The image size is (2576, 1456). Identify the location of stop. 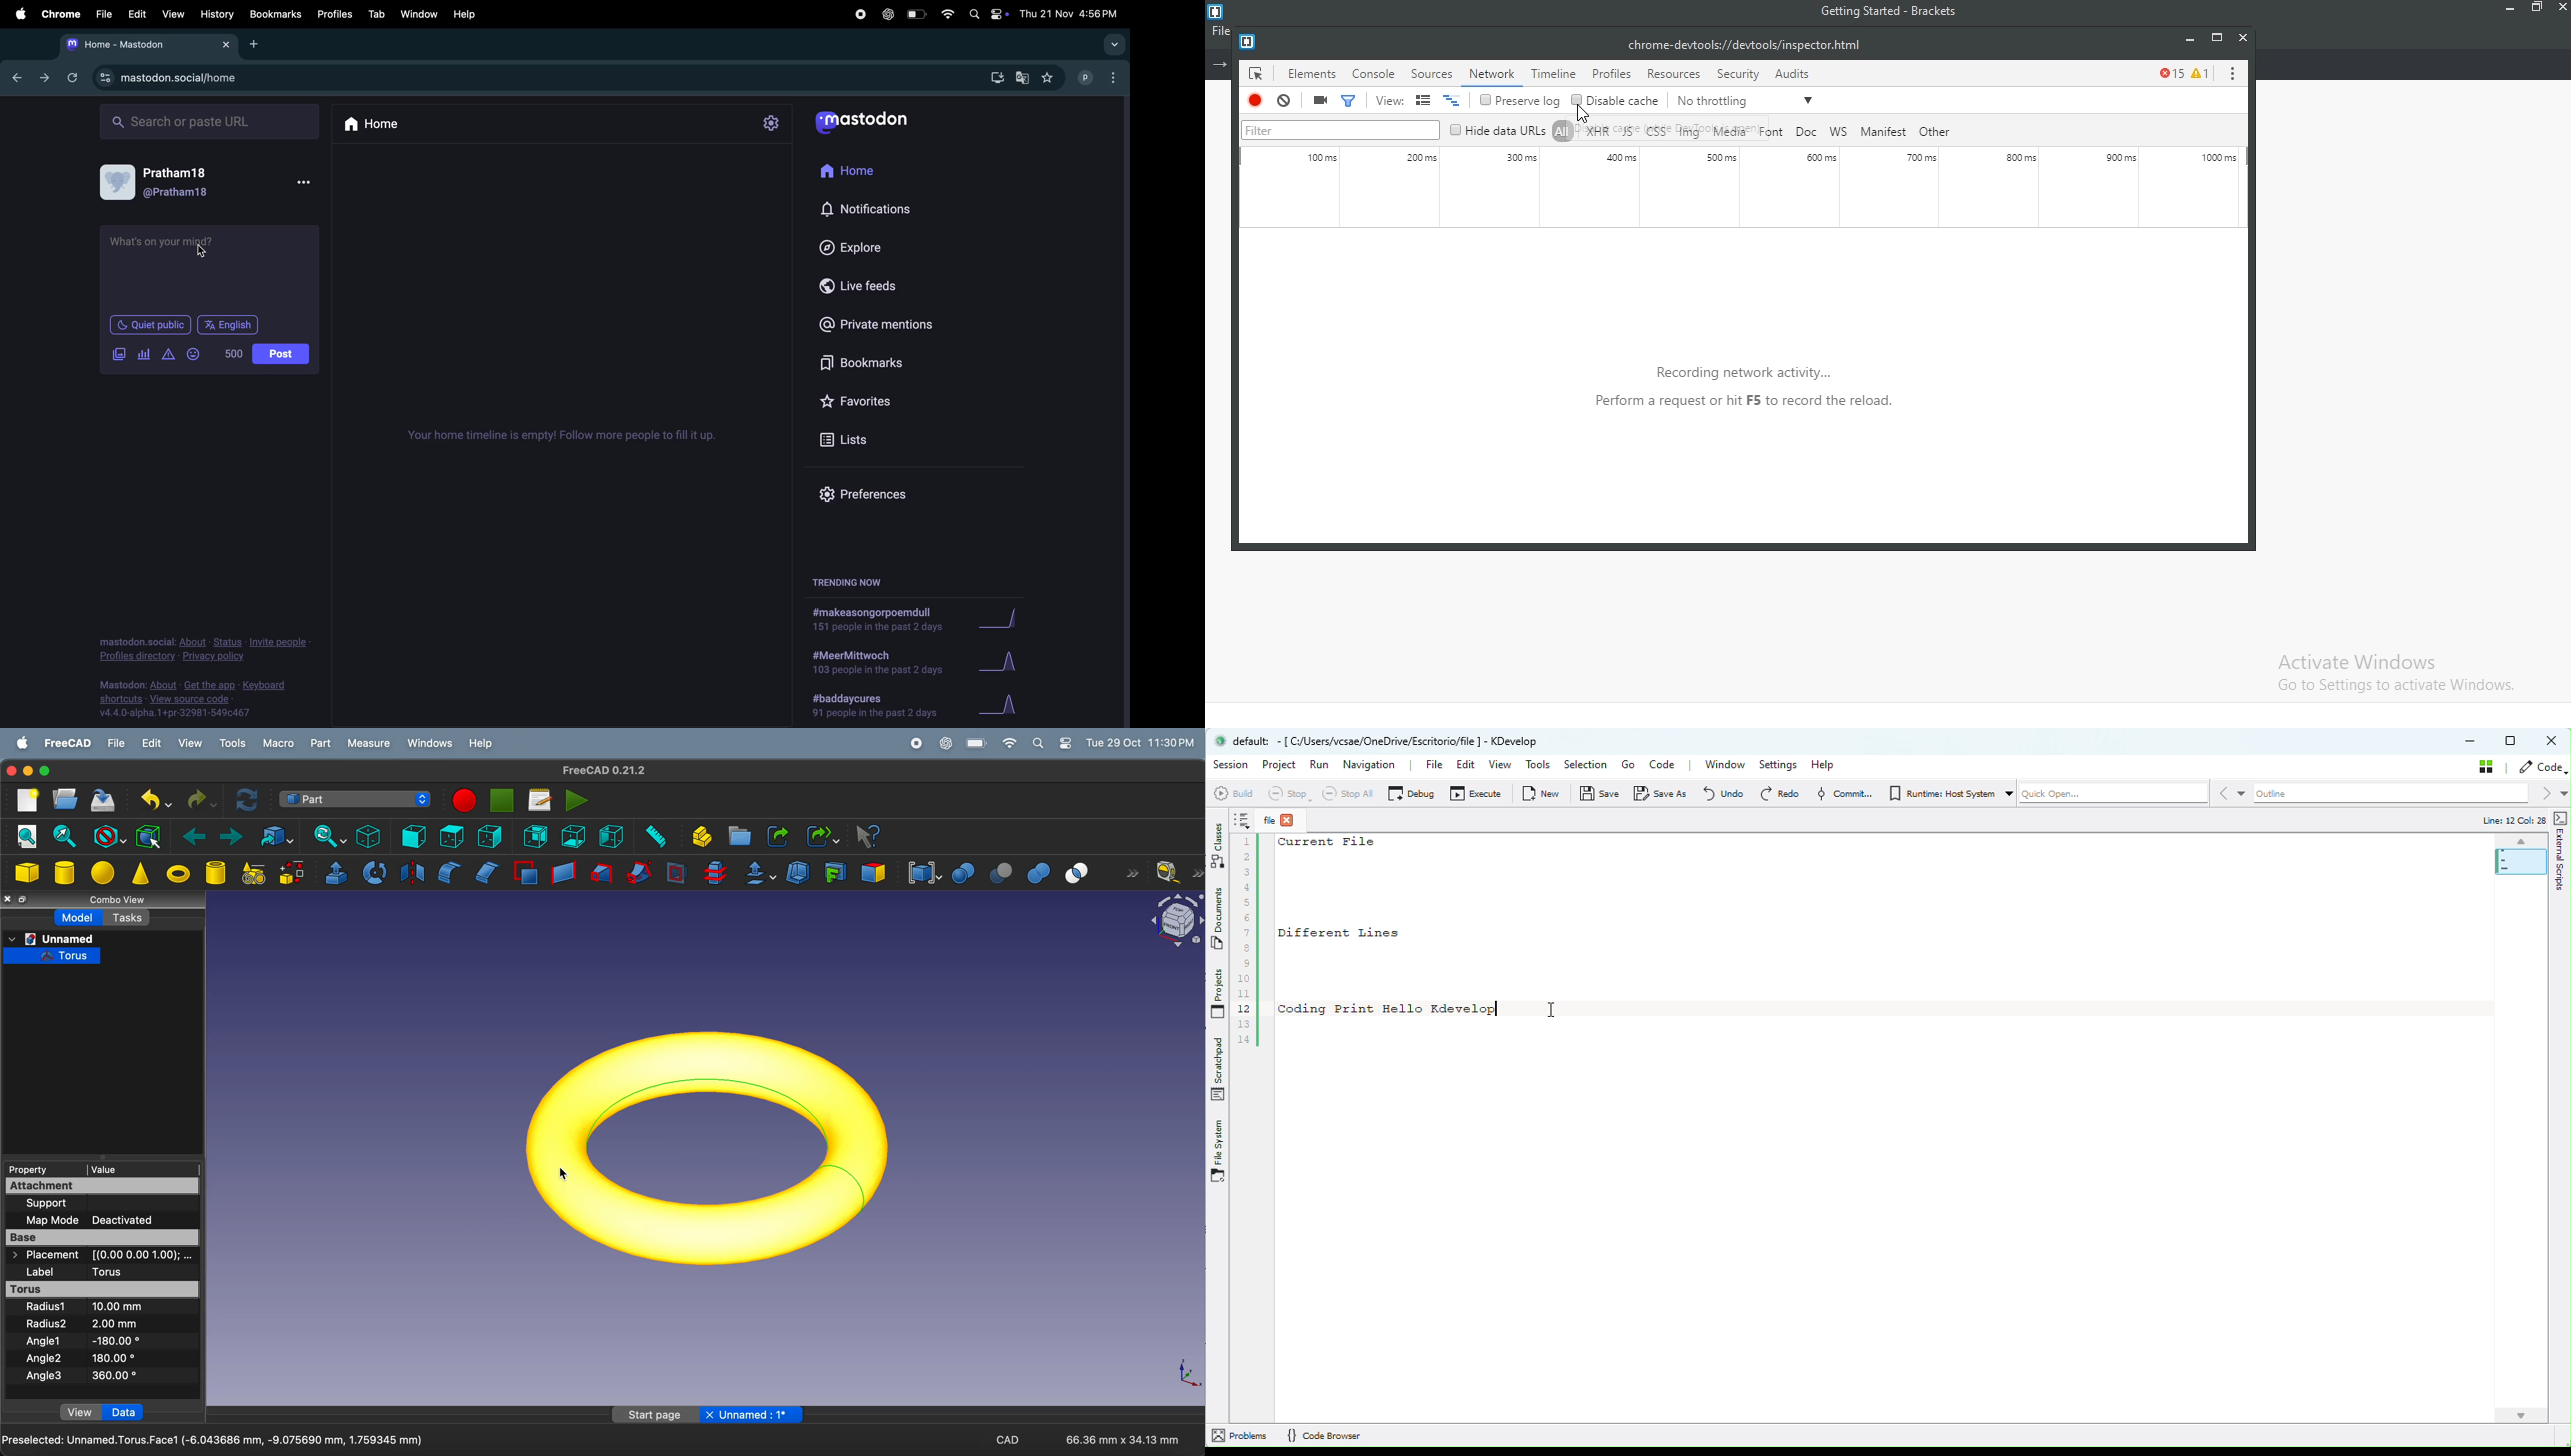
(1258, 100).